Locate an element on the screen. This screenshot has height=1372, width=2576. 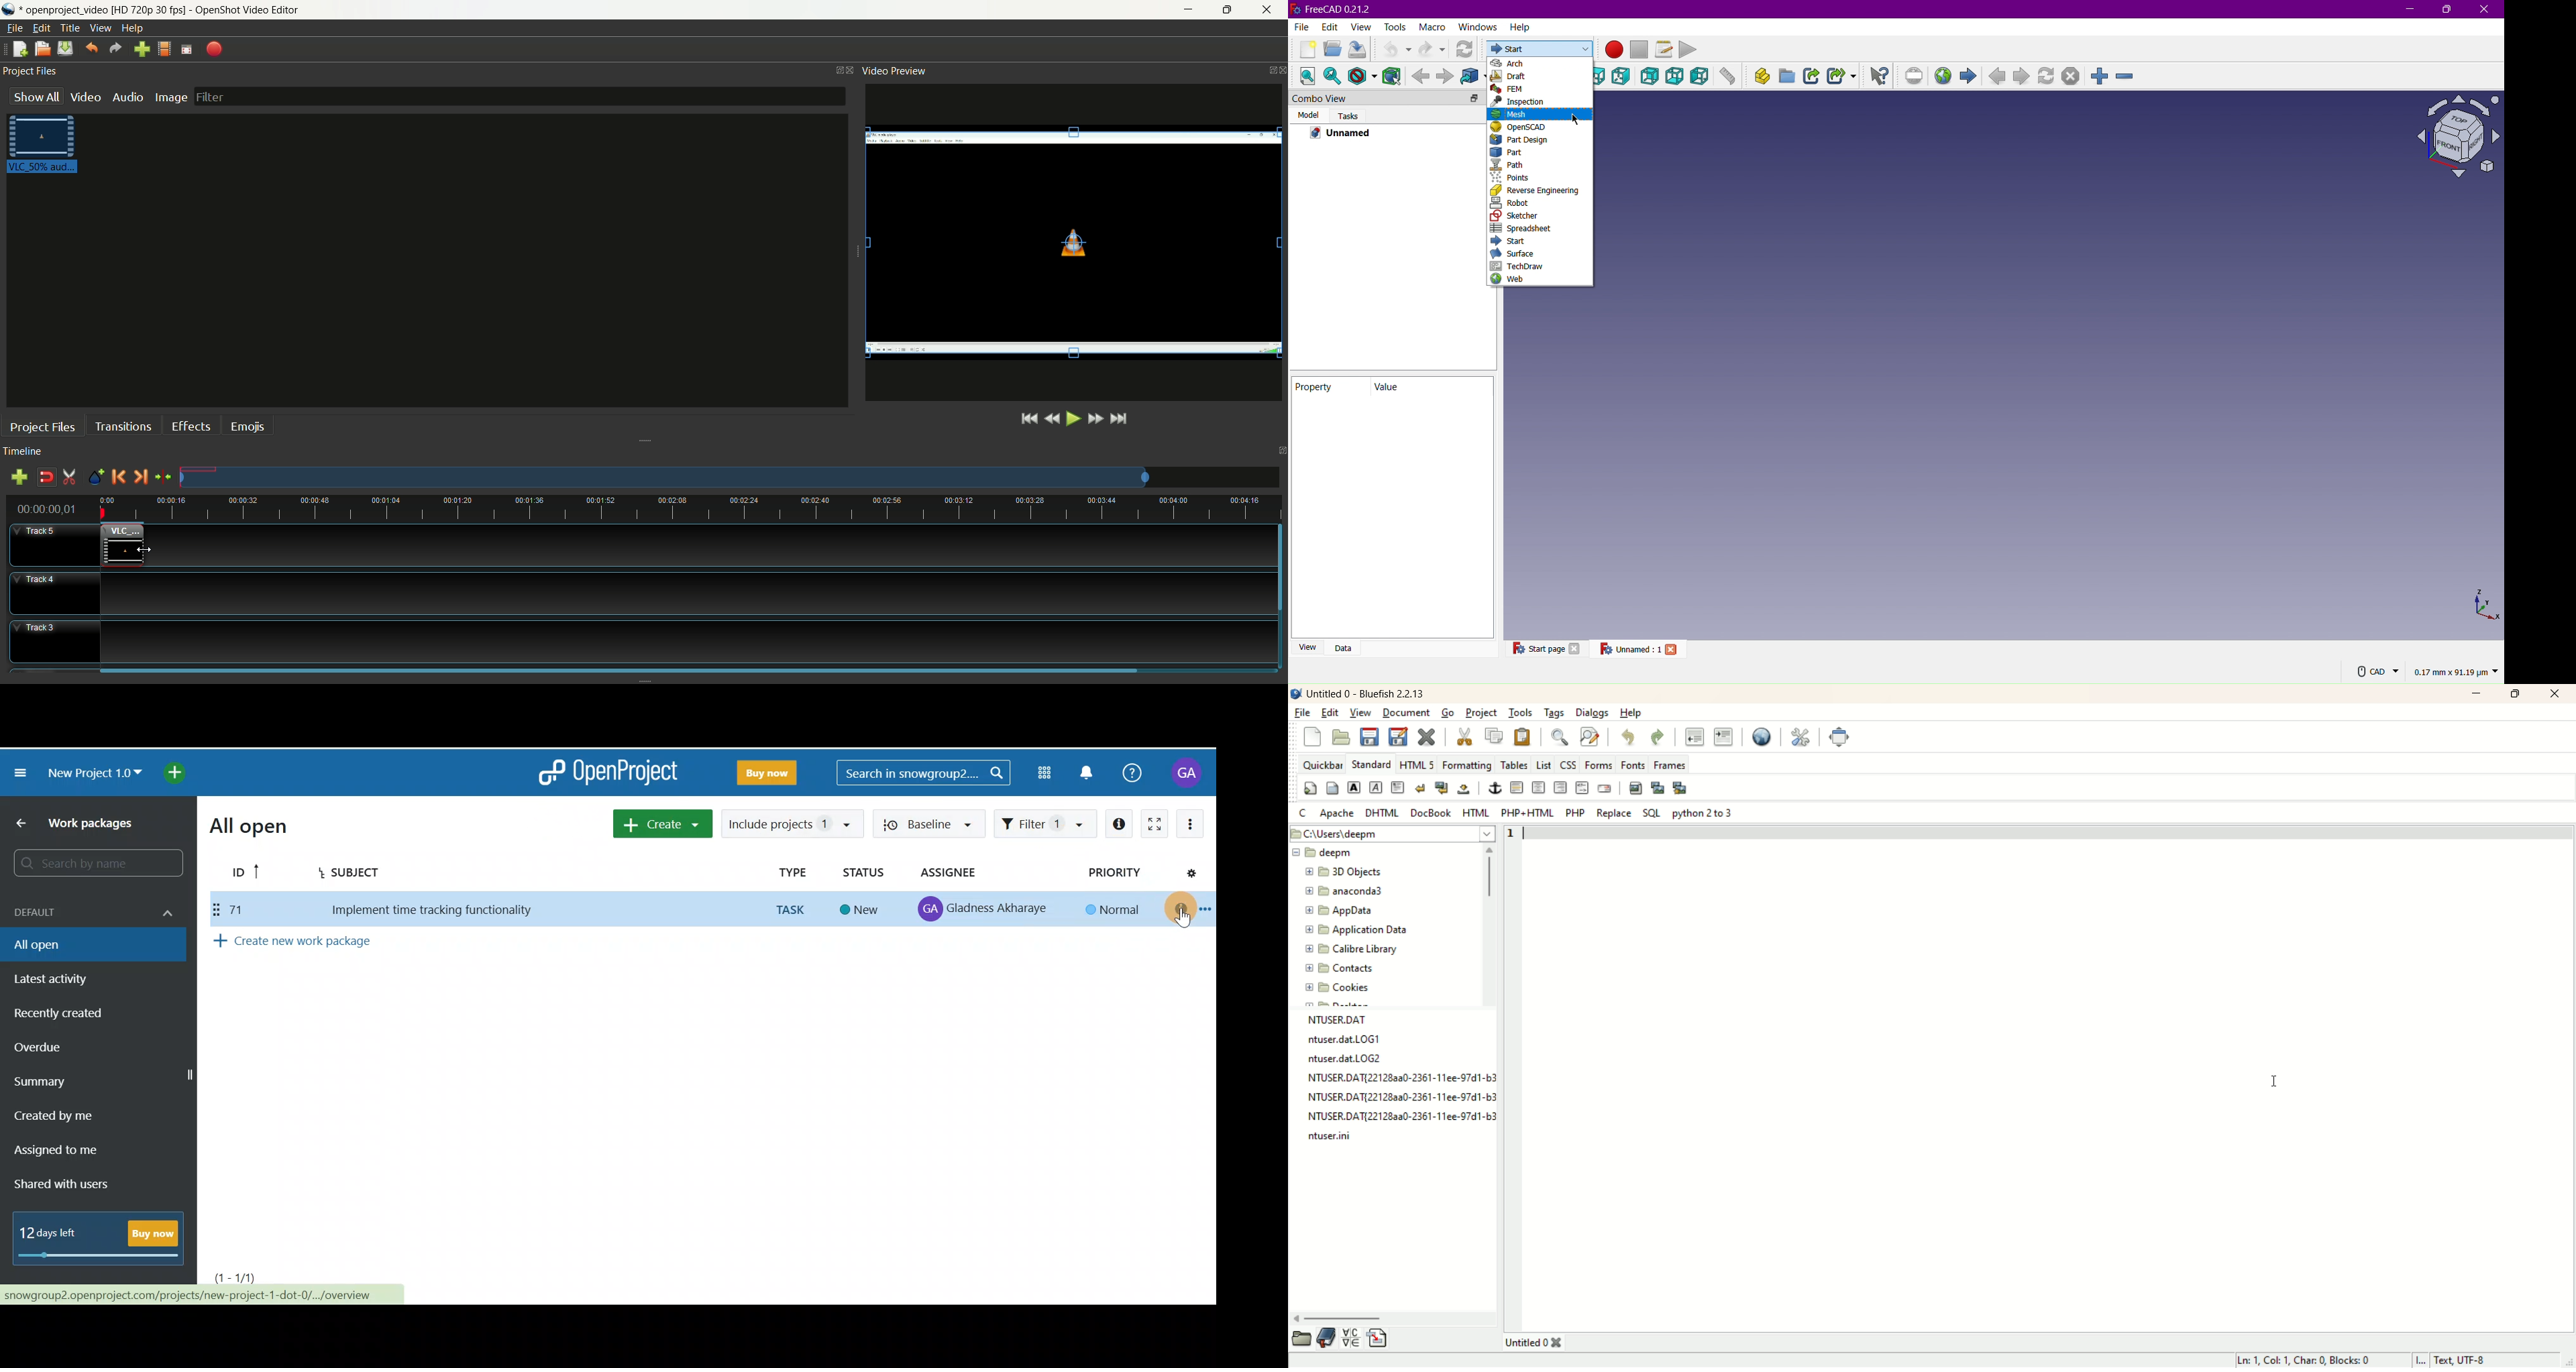
Open context menu is located at coordinates (1205, 908).